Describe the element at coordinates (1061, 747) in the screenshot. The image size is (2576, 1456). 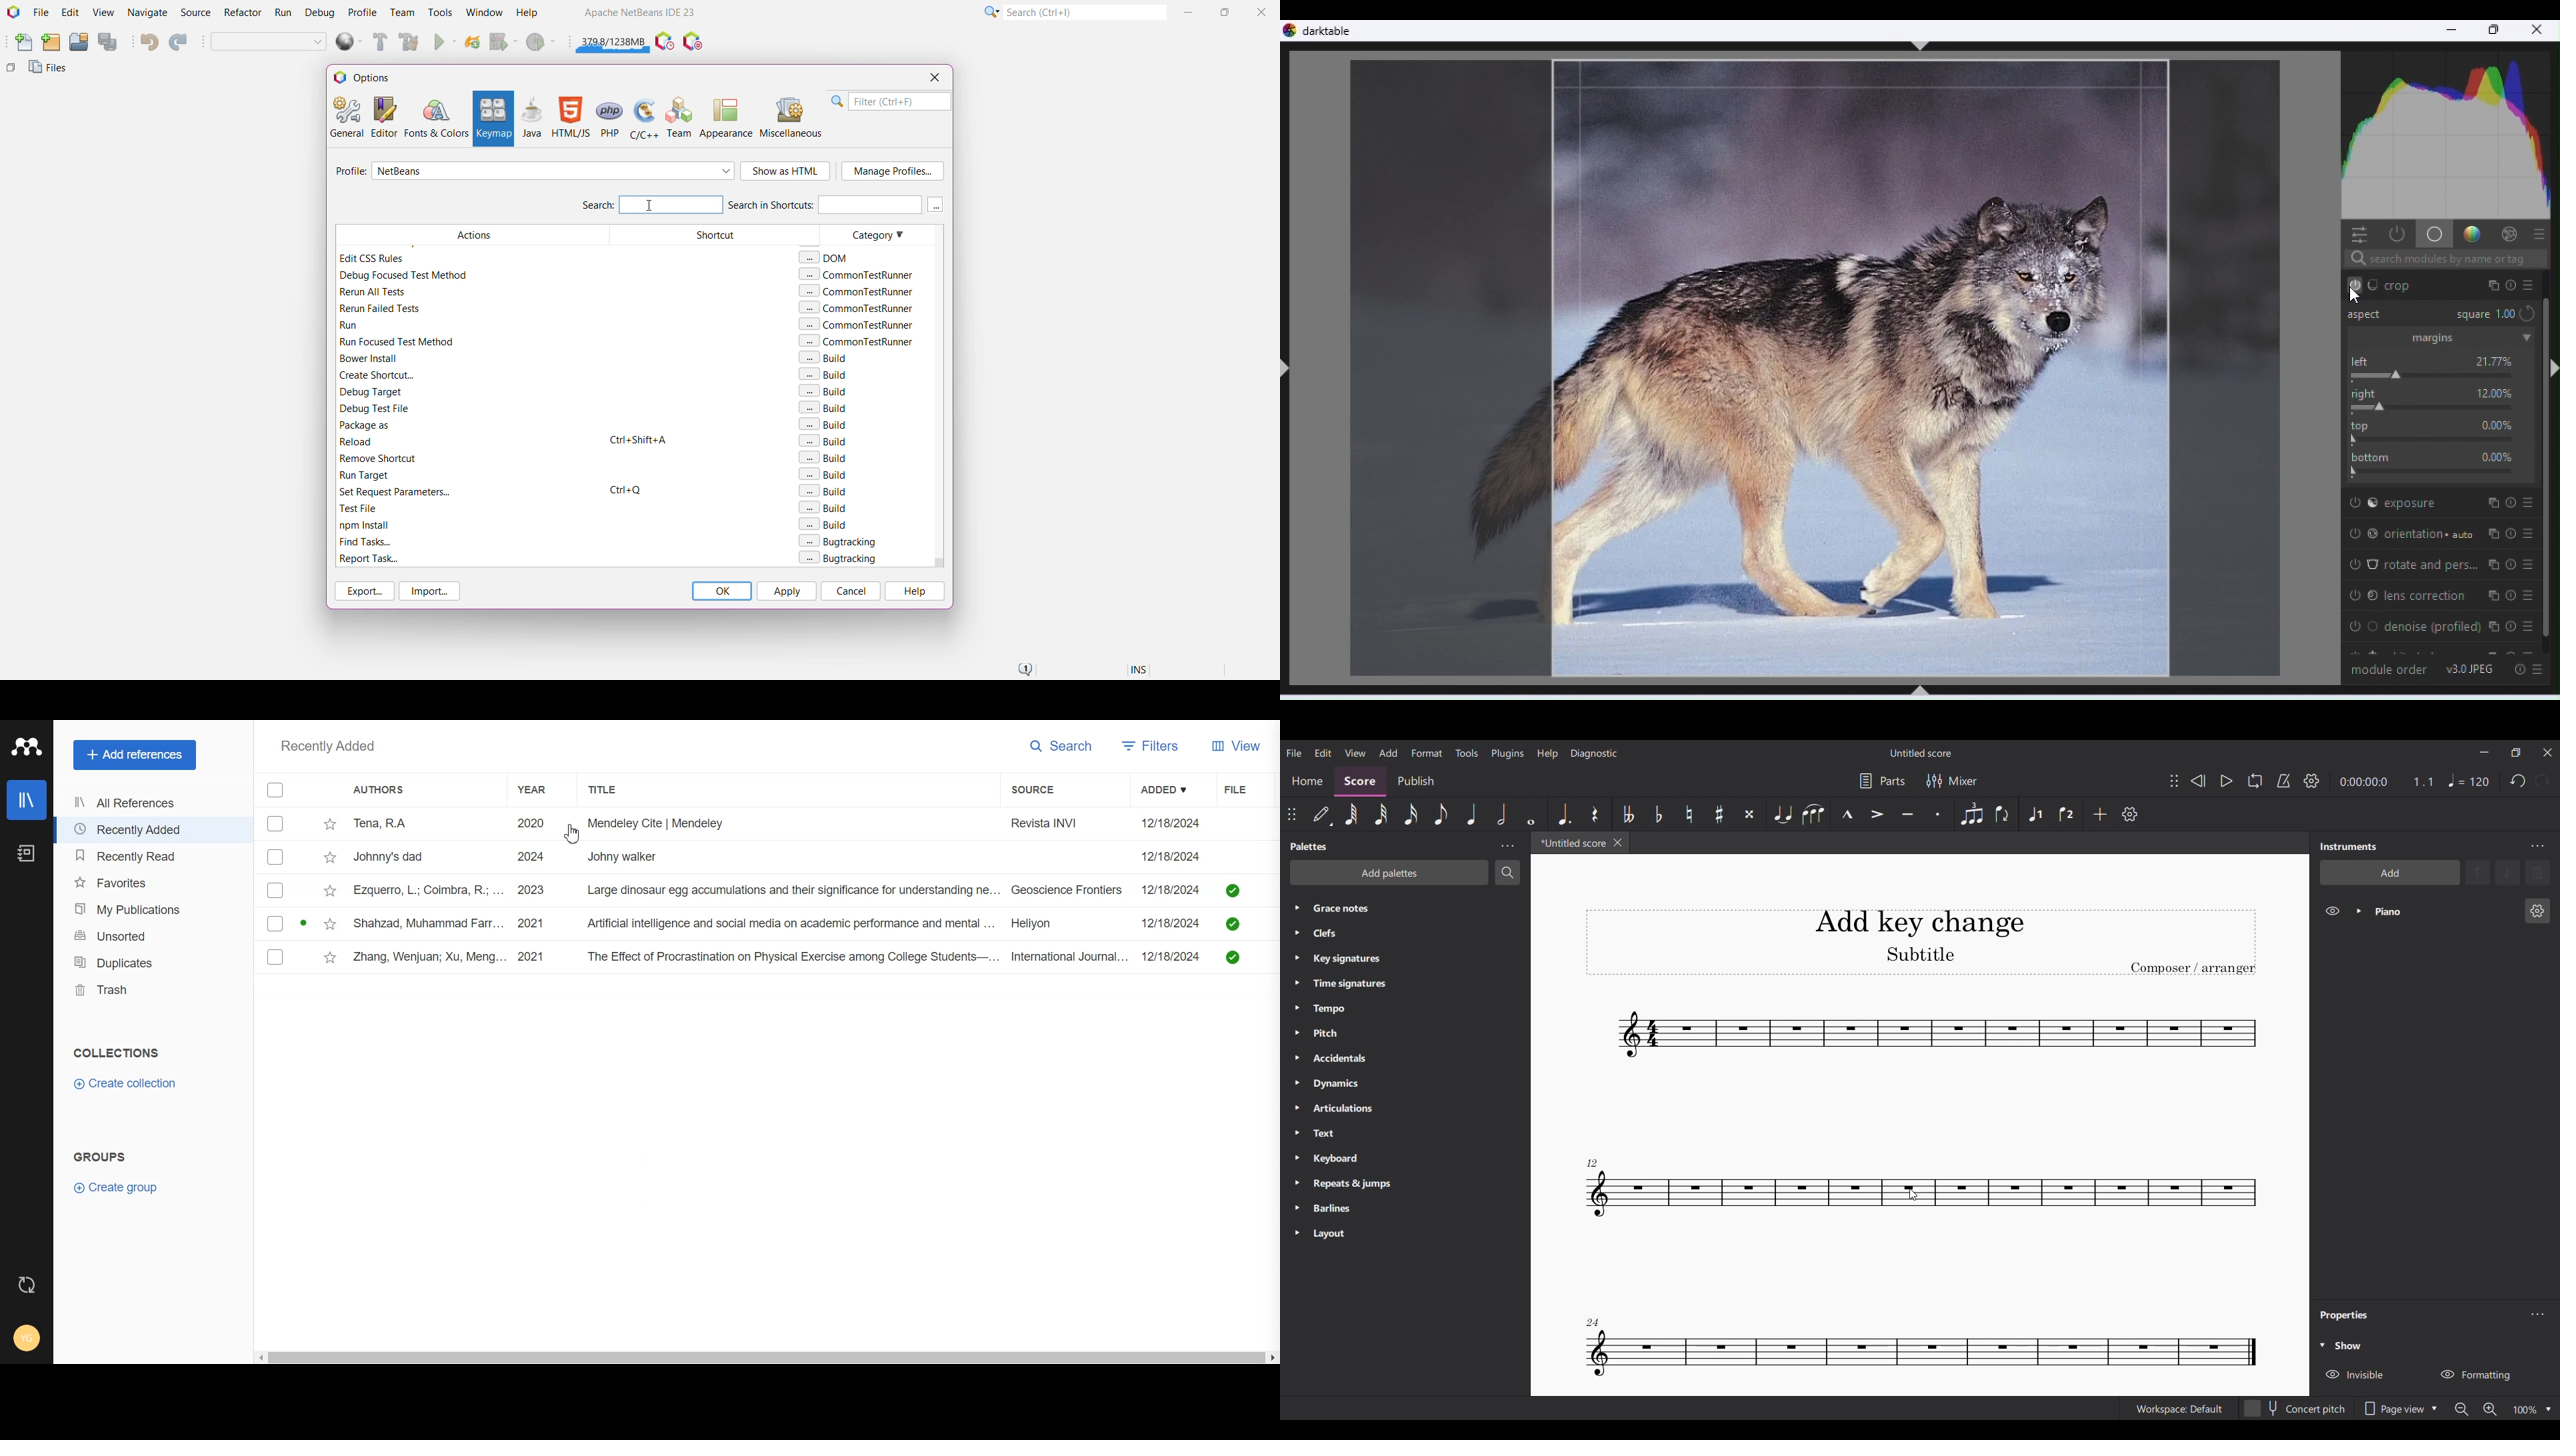
I see `Search` at that location.